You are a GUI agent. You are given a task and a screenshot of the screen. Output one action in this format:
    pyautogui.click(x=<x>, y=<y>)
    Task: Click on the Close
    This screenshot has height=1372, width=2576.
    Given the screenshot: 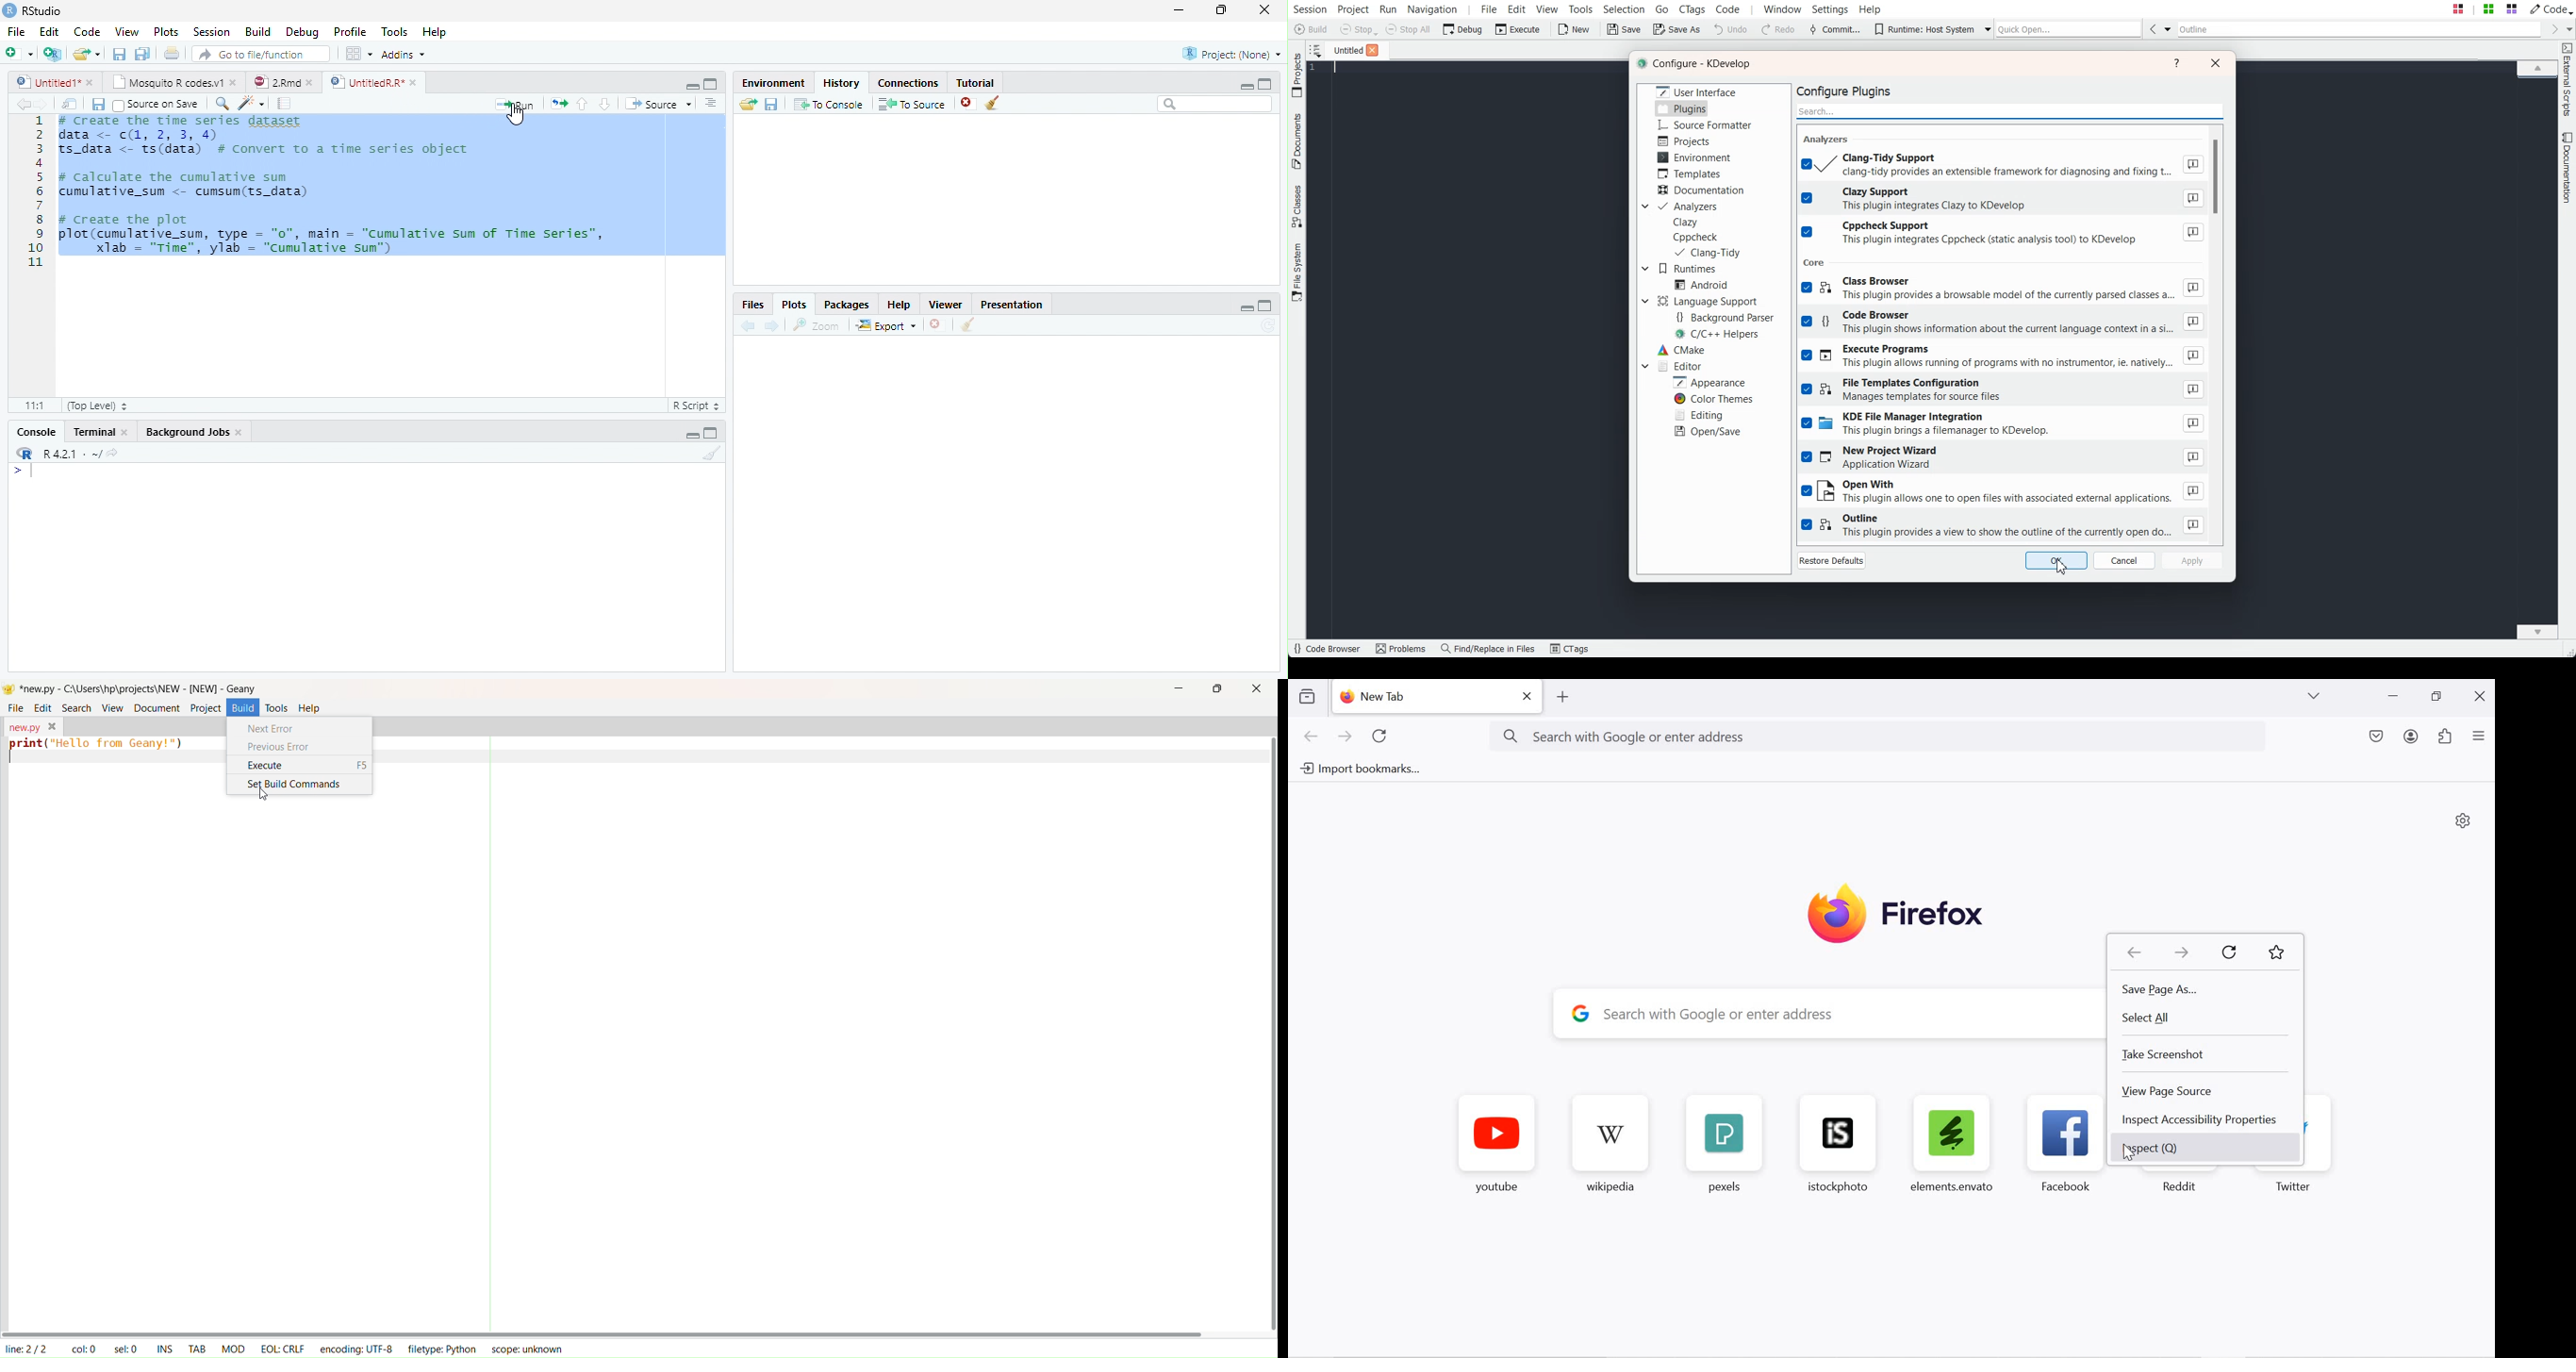 What is the action you would take?
    pyautogui.click(x=1260, y=11)
    